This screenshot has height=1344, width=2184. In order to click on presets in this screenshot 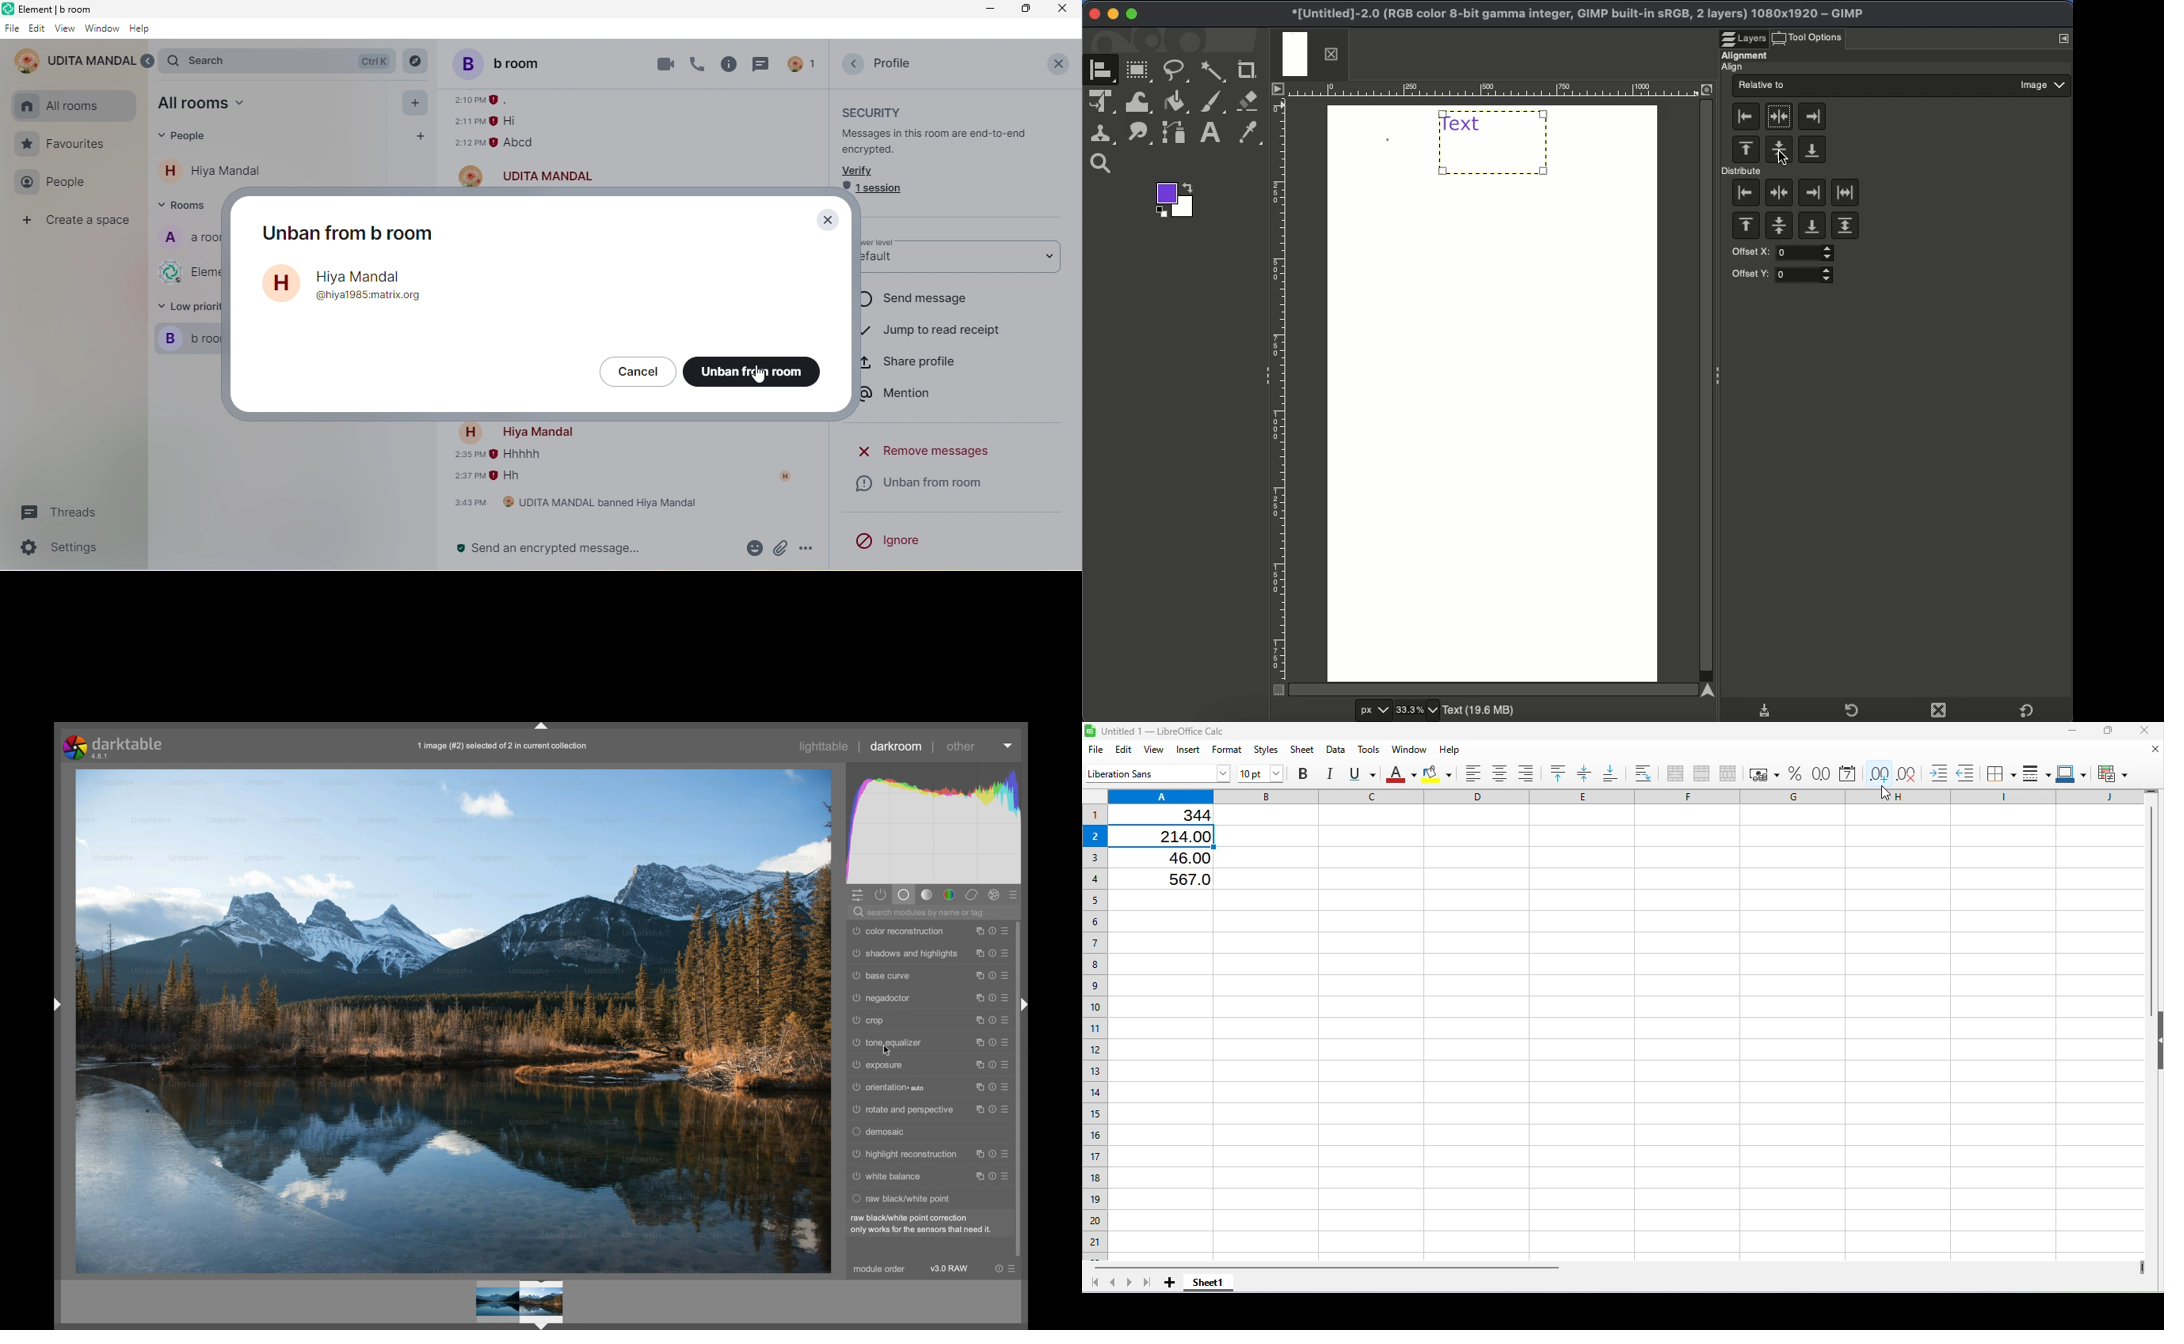, I will do `click(1010, 1176)`.